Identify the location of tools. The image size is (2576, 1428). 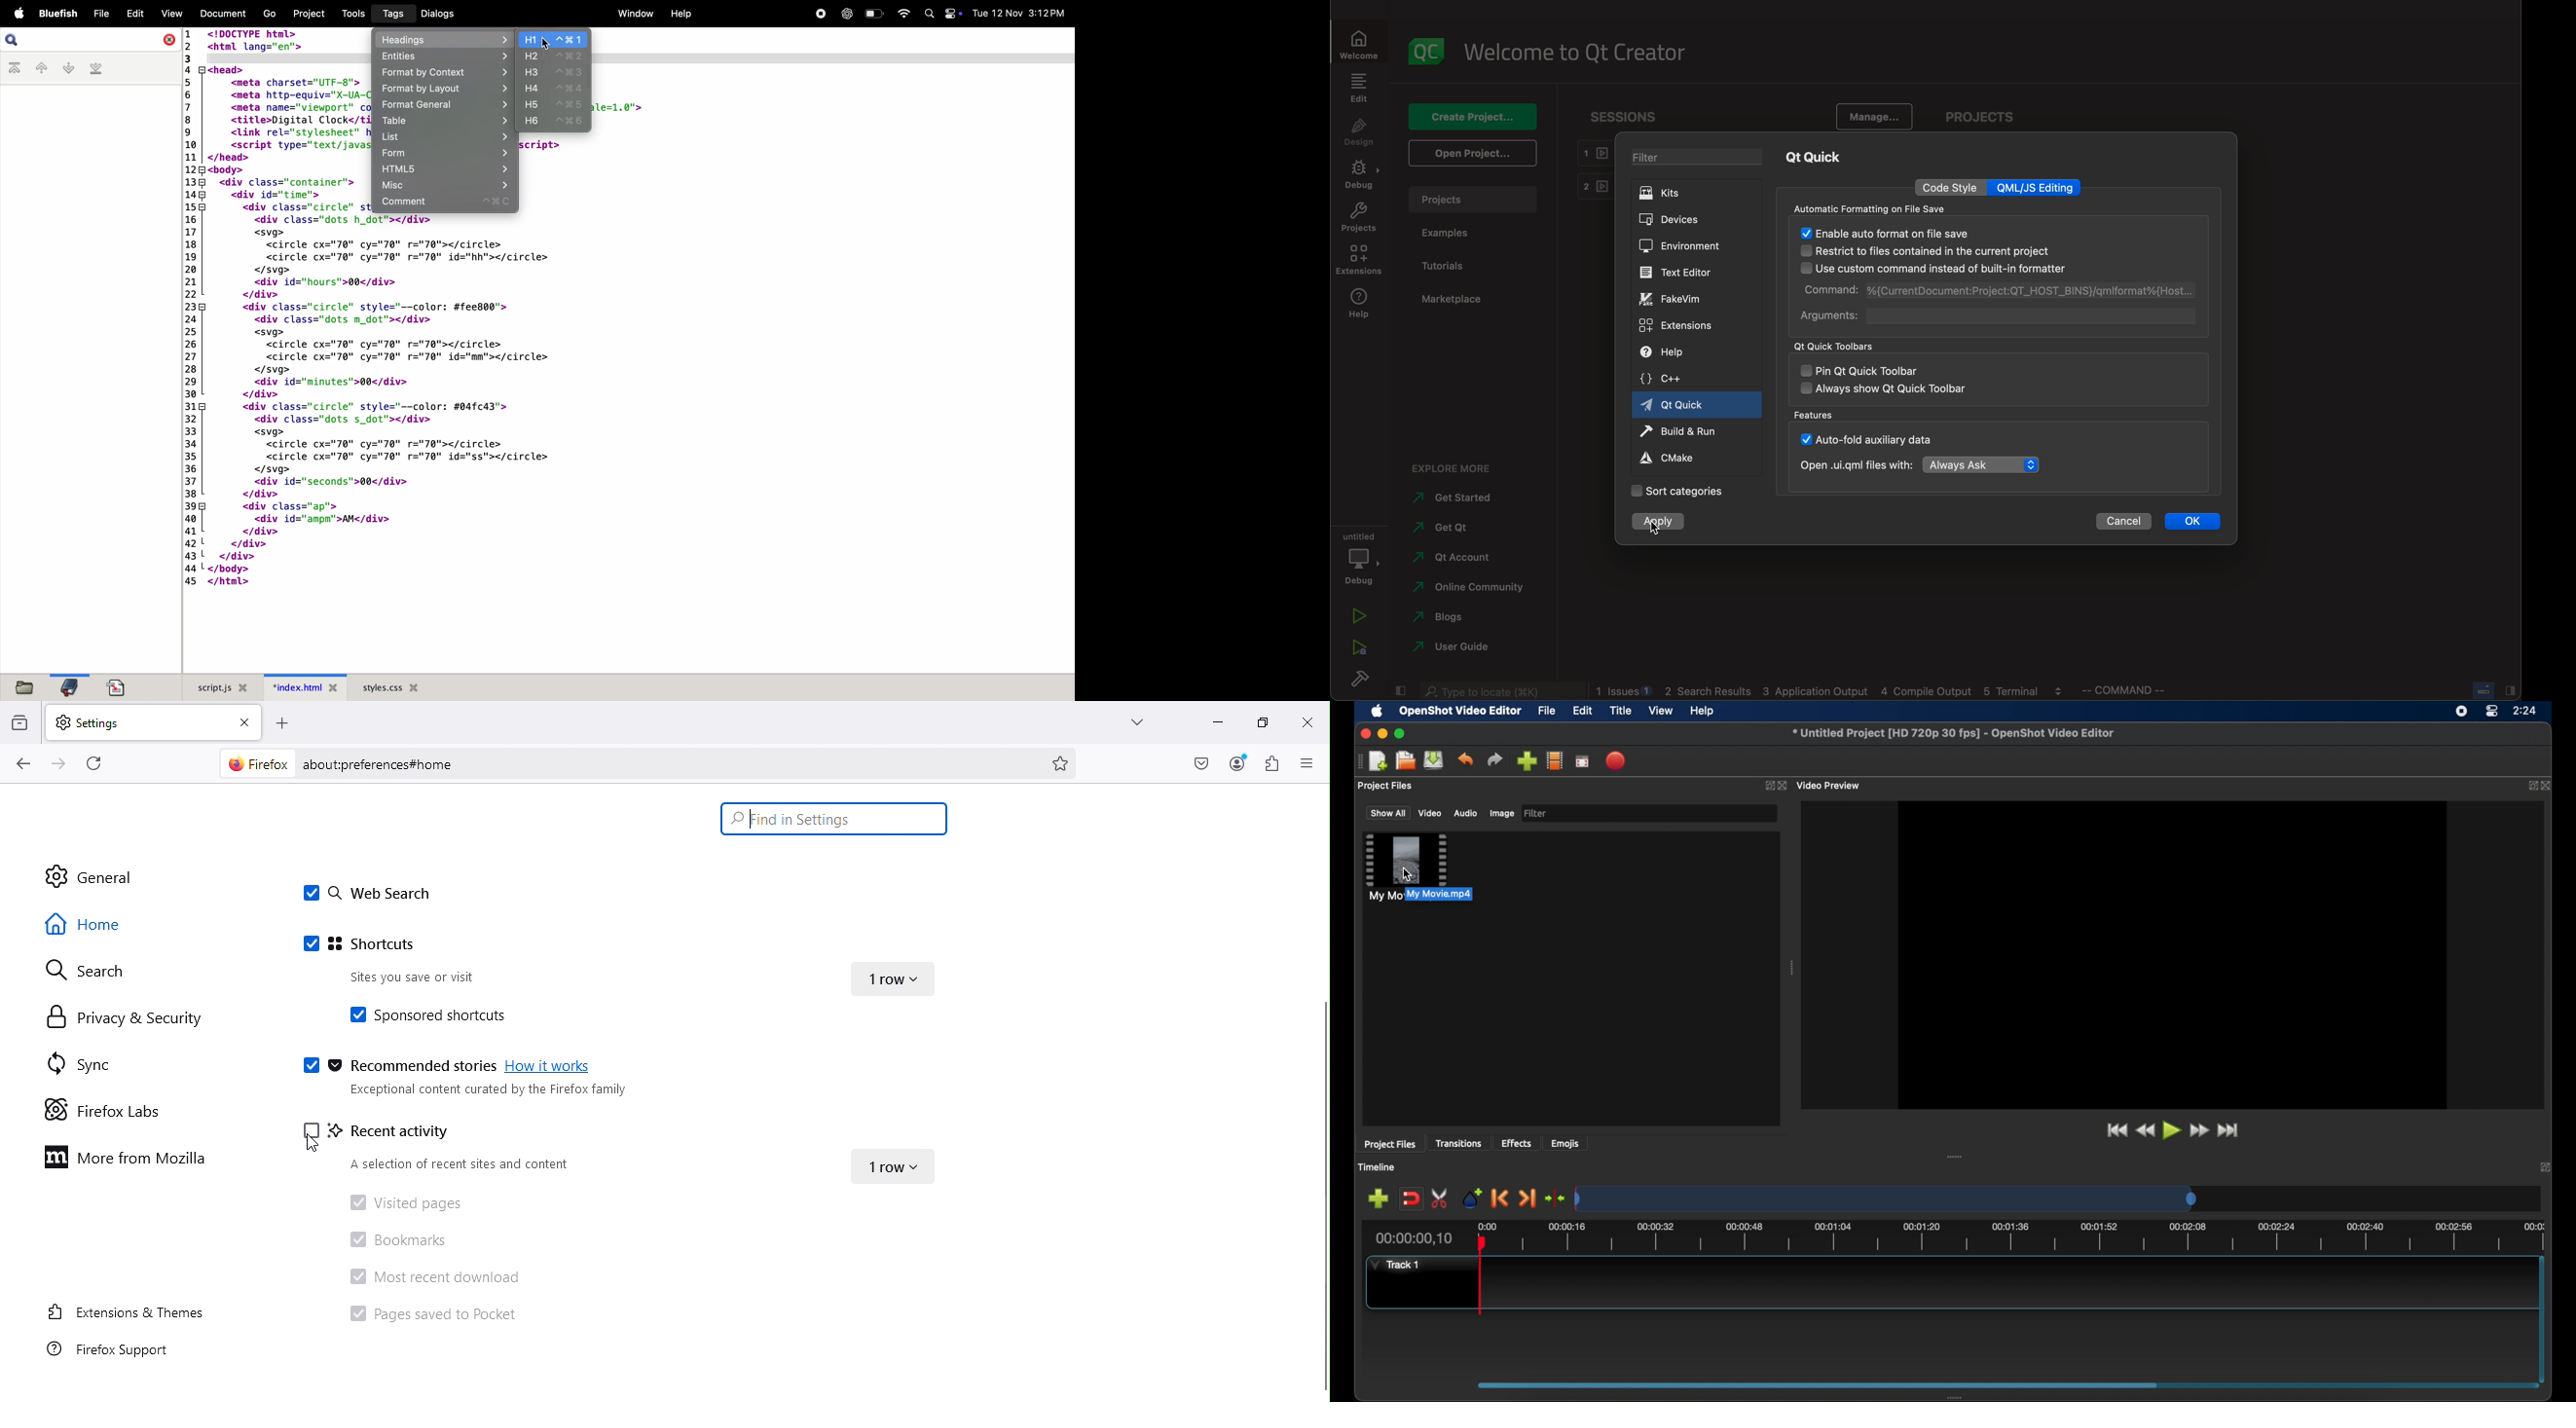
(350, 13).